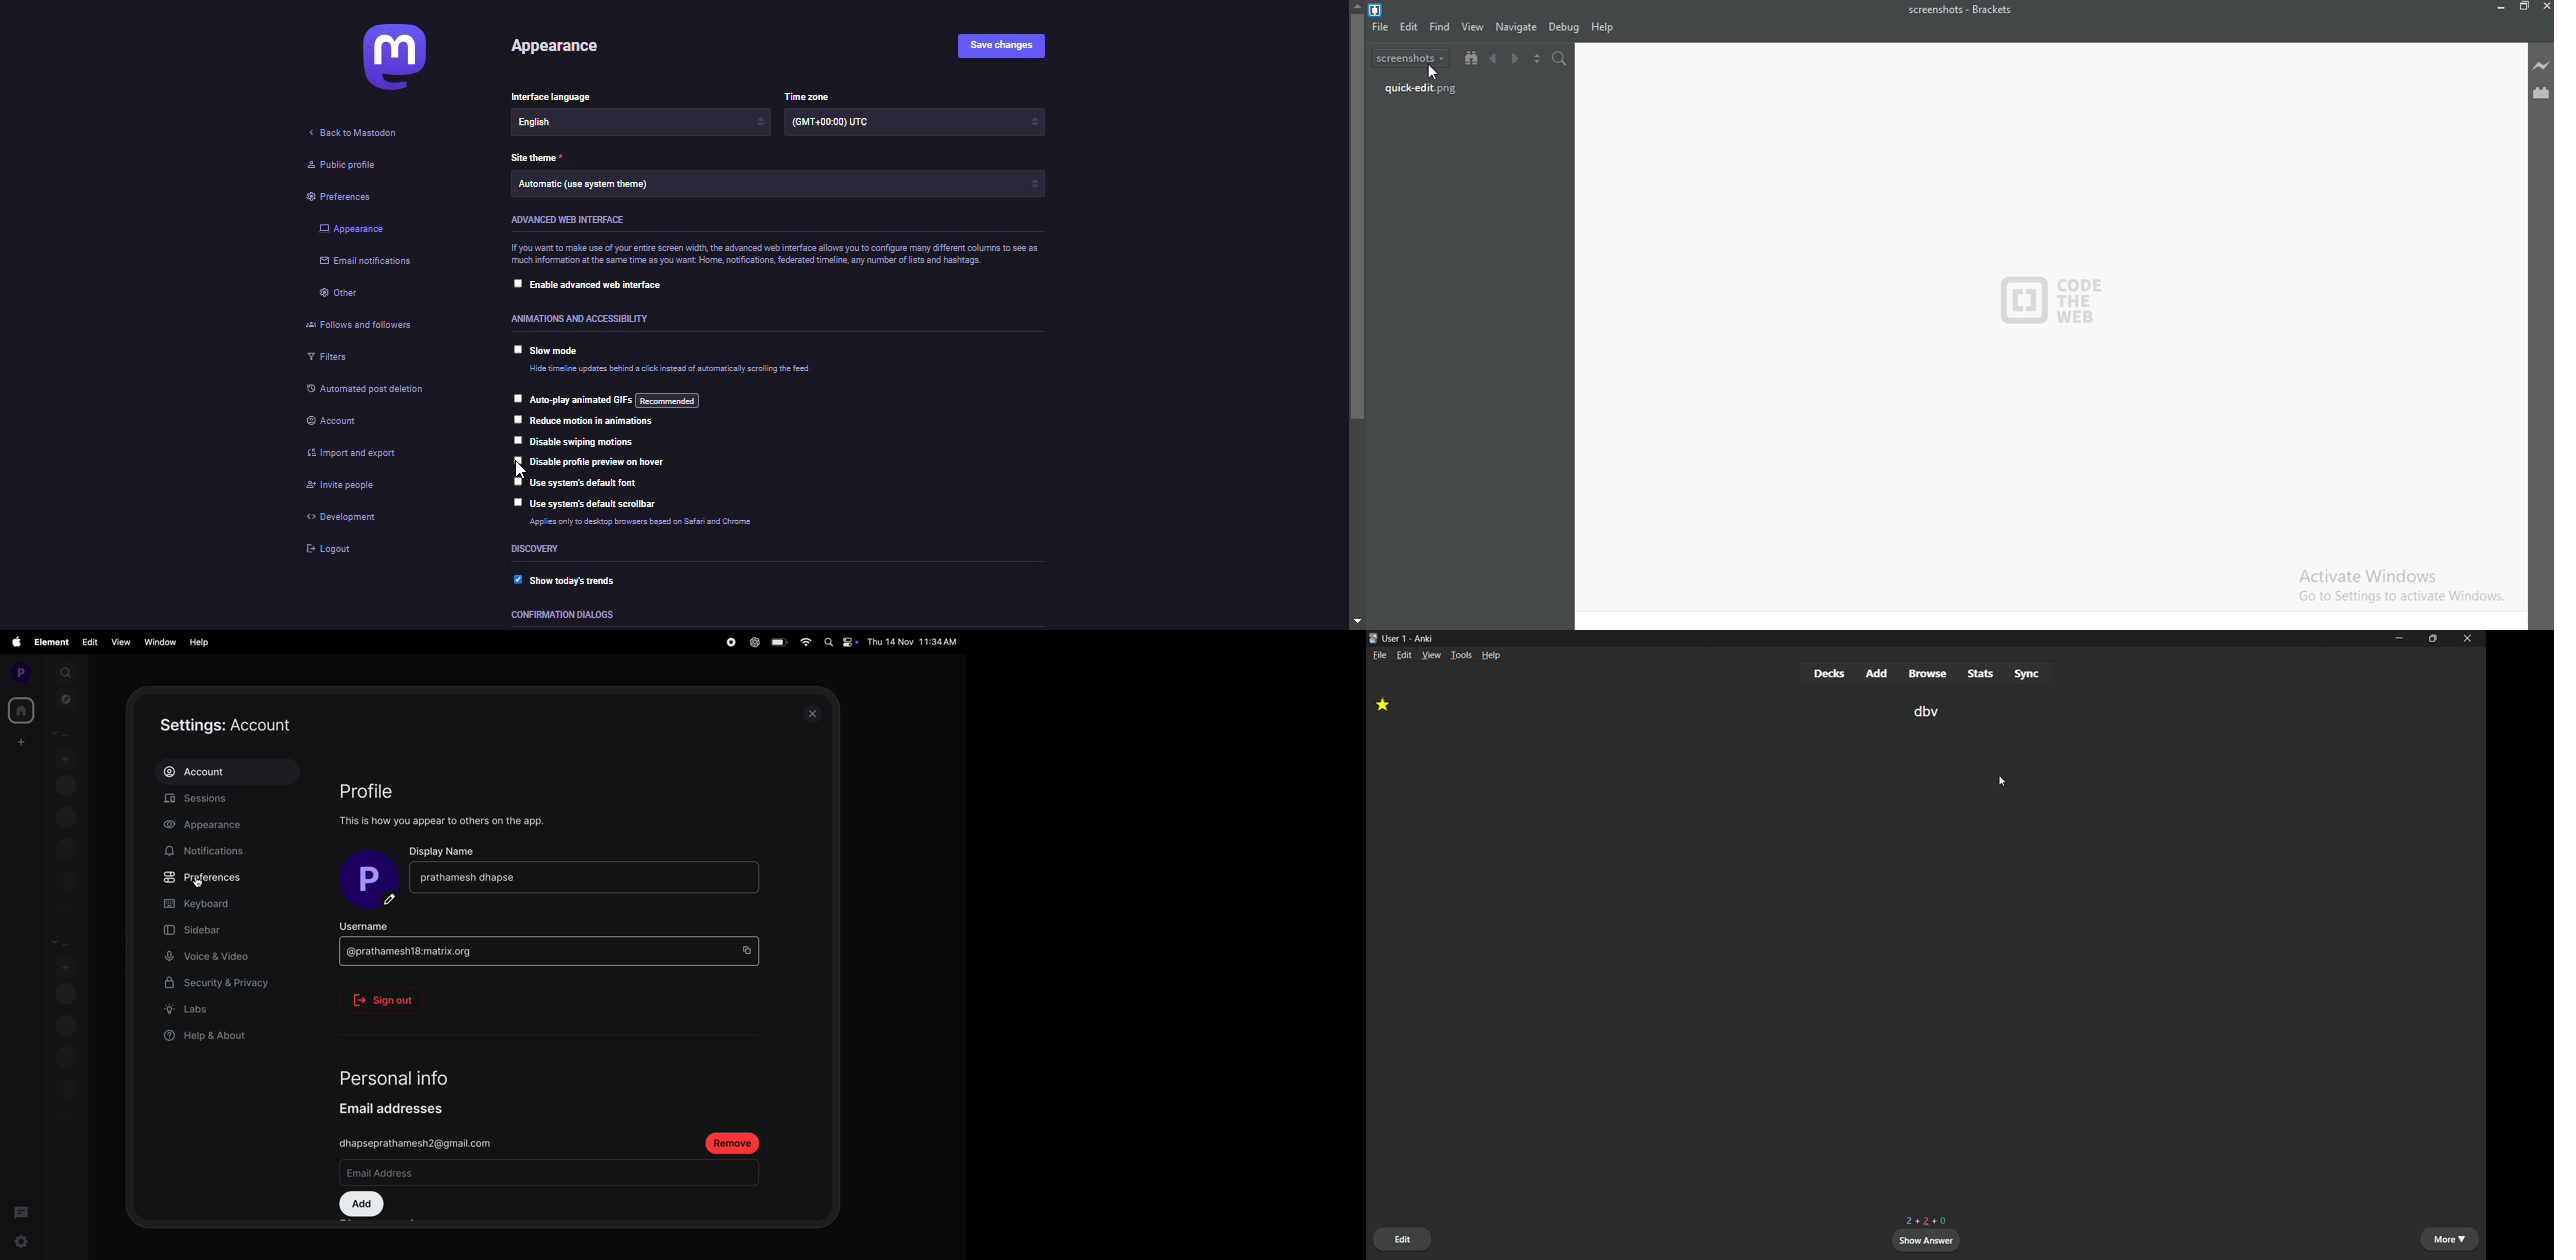 This screenshot has height=1260, width=2576. I want to click on click to select, so click(516, 480).